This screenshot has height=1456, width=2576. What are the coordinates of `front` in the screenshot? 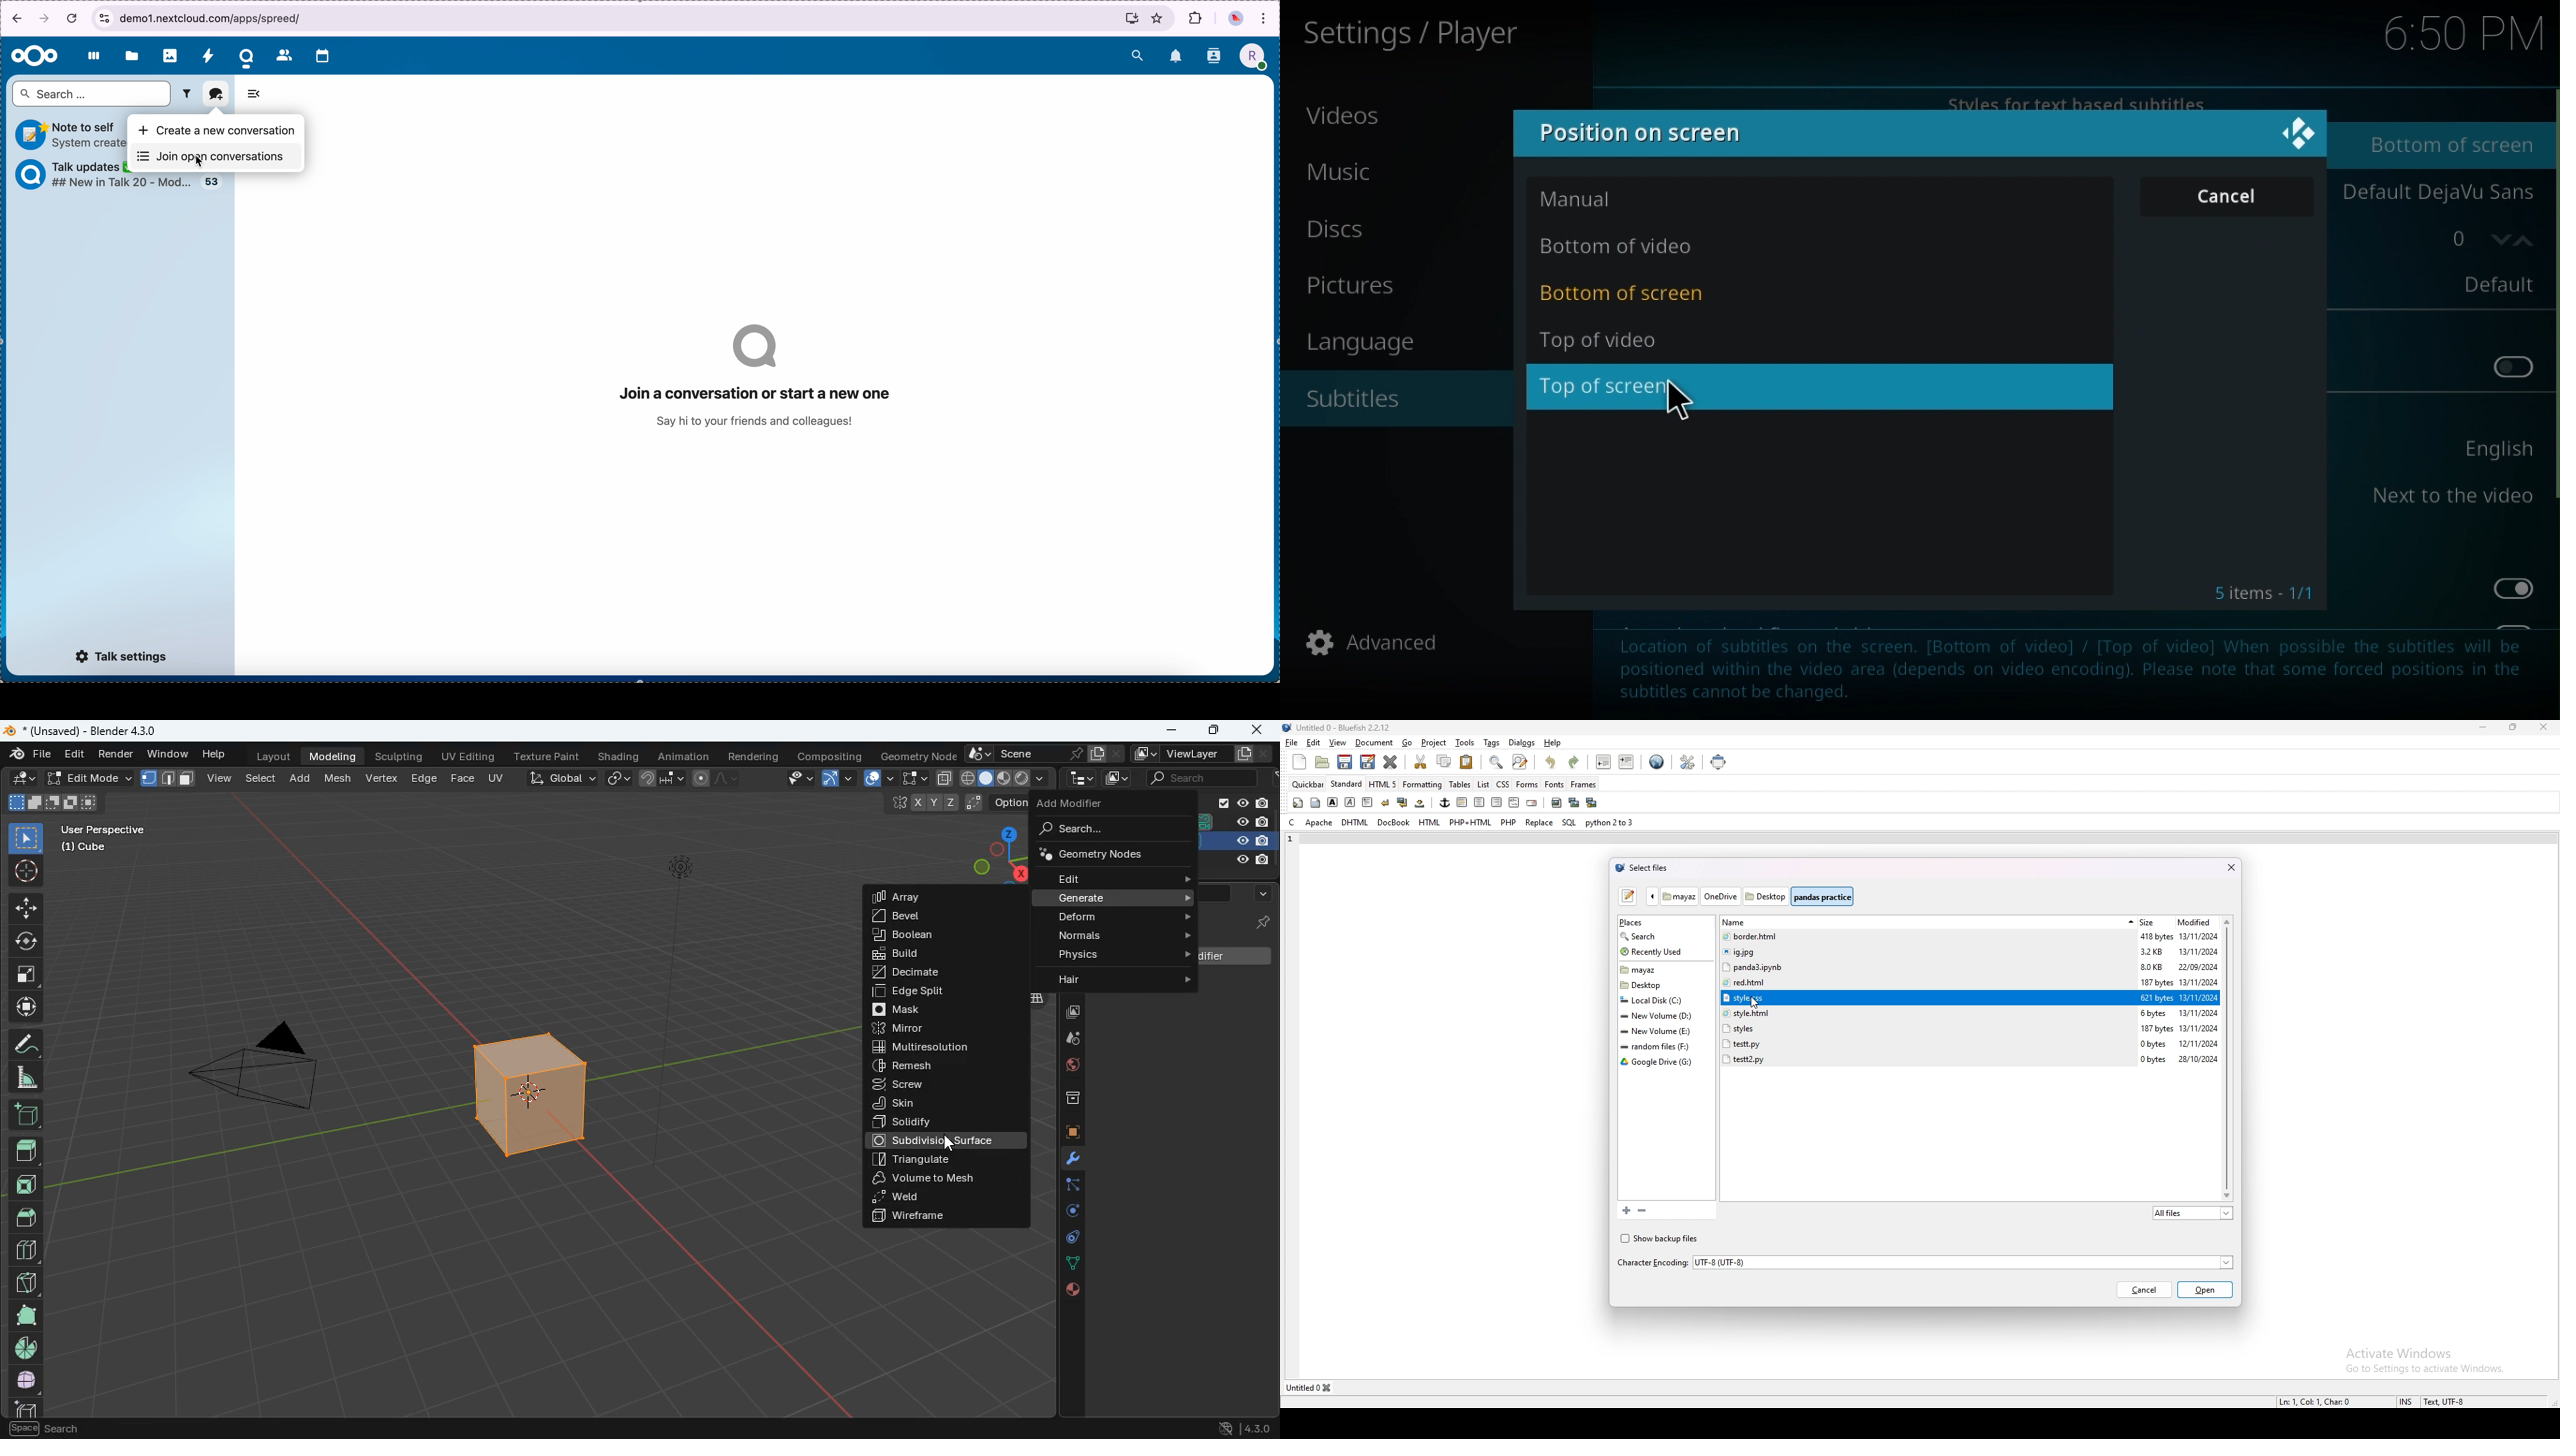 It's located at (26, 1189).